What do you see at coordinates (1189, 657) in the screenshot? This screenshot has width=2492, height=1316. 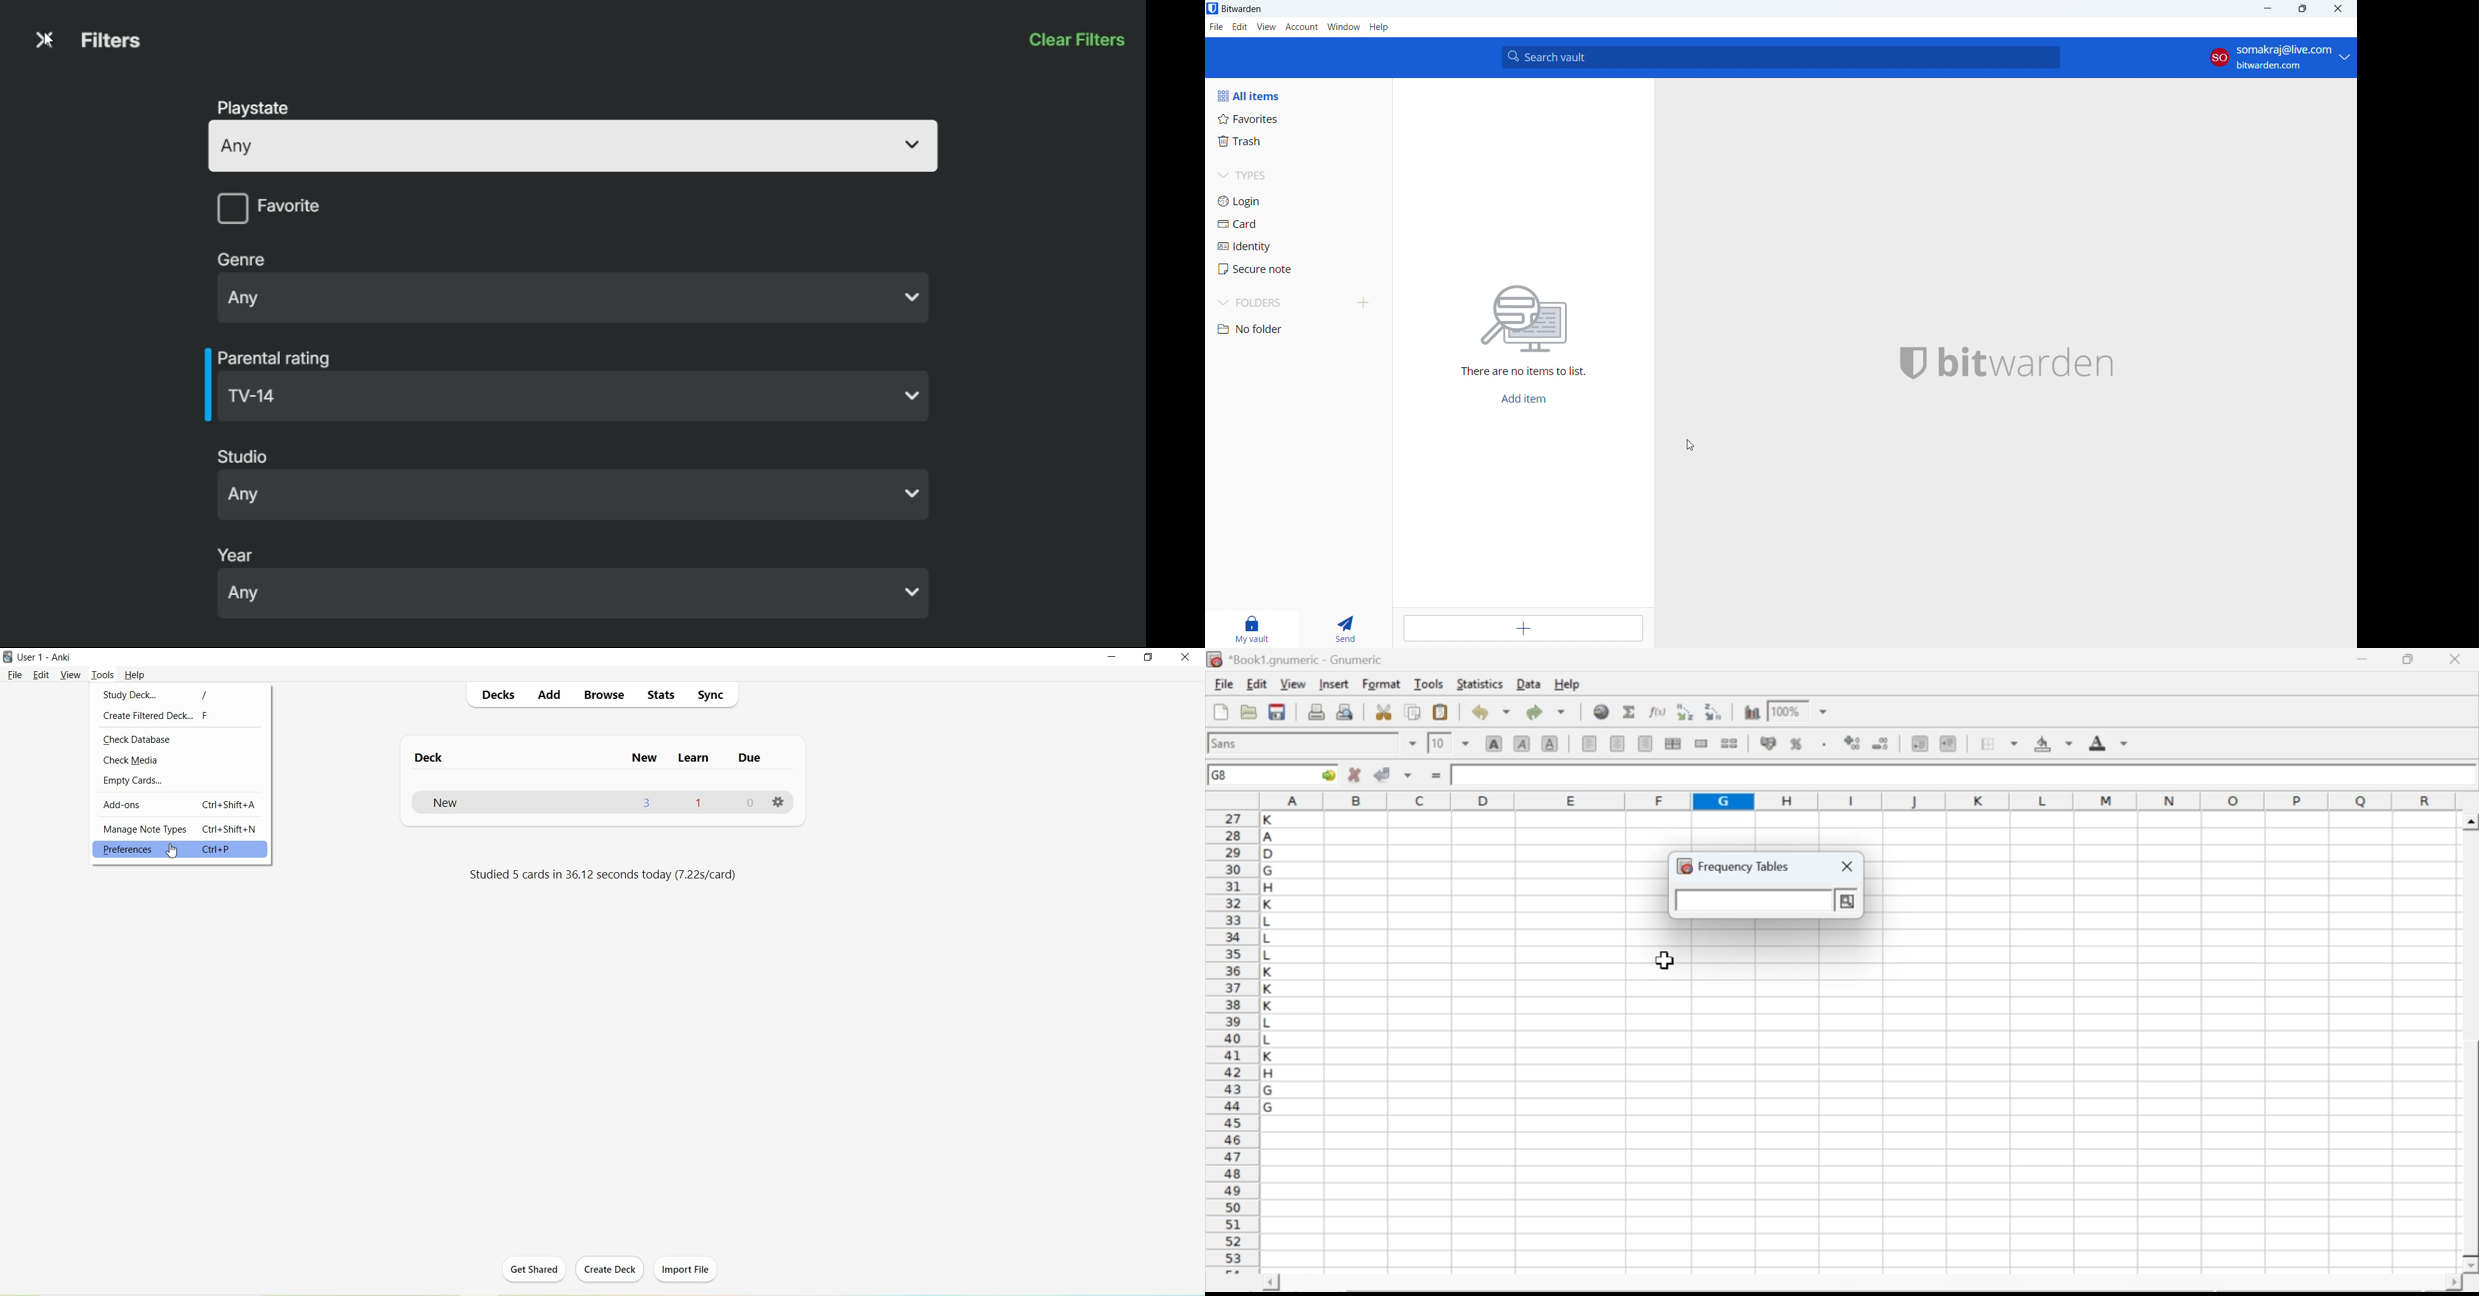 I see `Close` at bounding box center [1189, 657].